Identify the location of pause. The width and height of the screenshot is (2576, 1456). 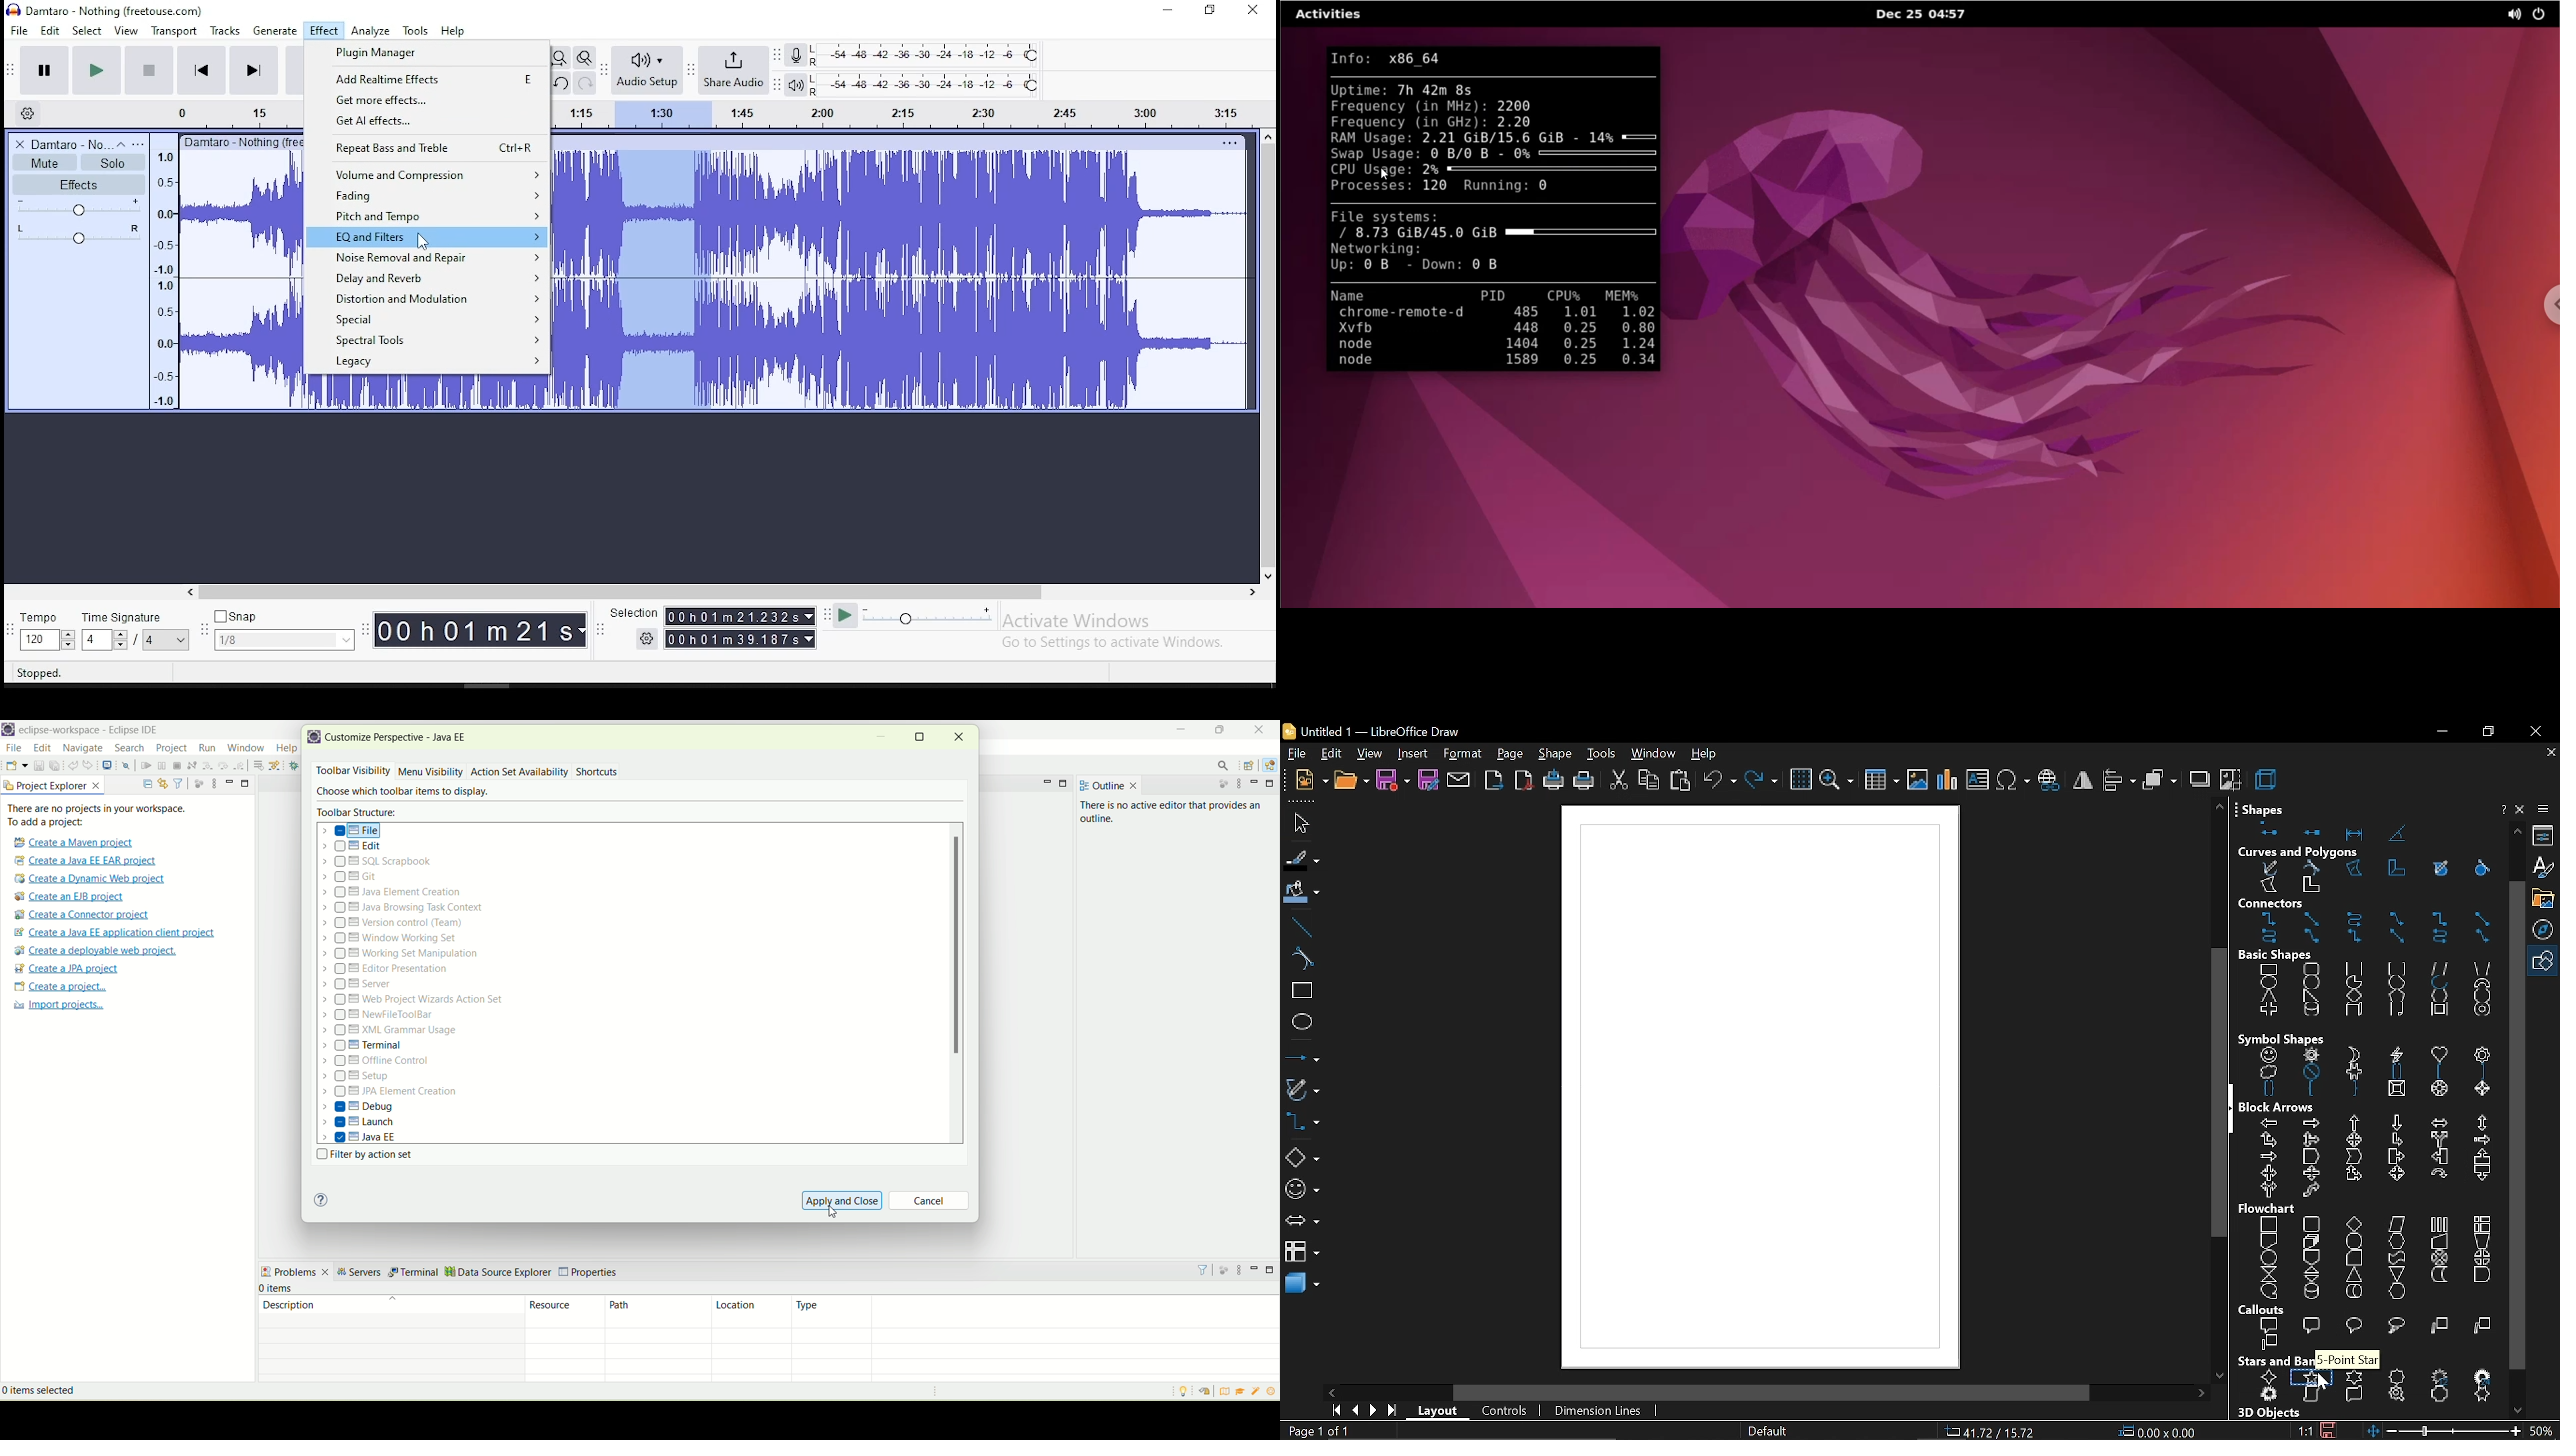
(46, 71).